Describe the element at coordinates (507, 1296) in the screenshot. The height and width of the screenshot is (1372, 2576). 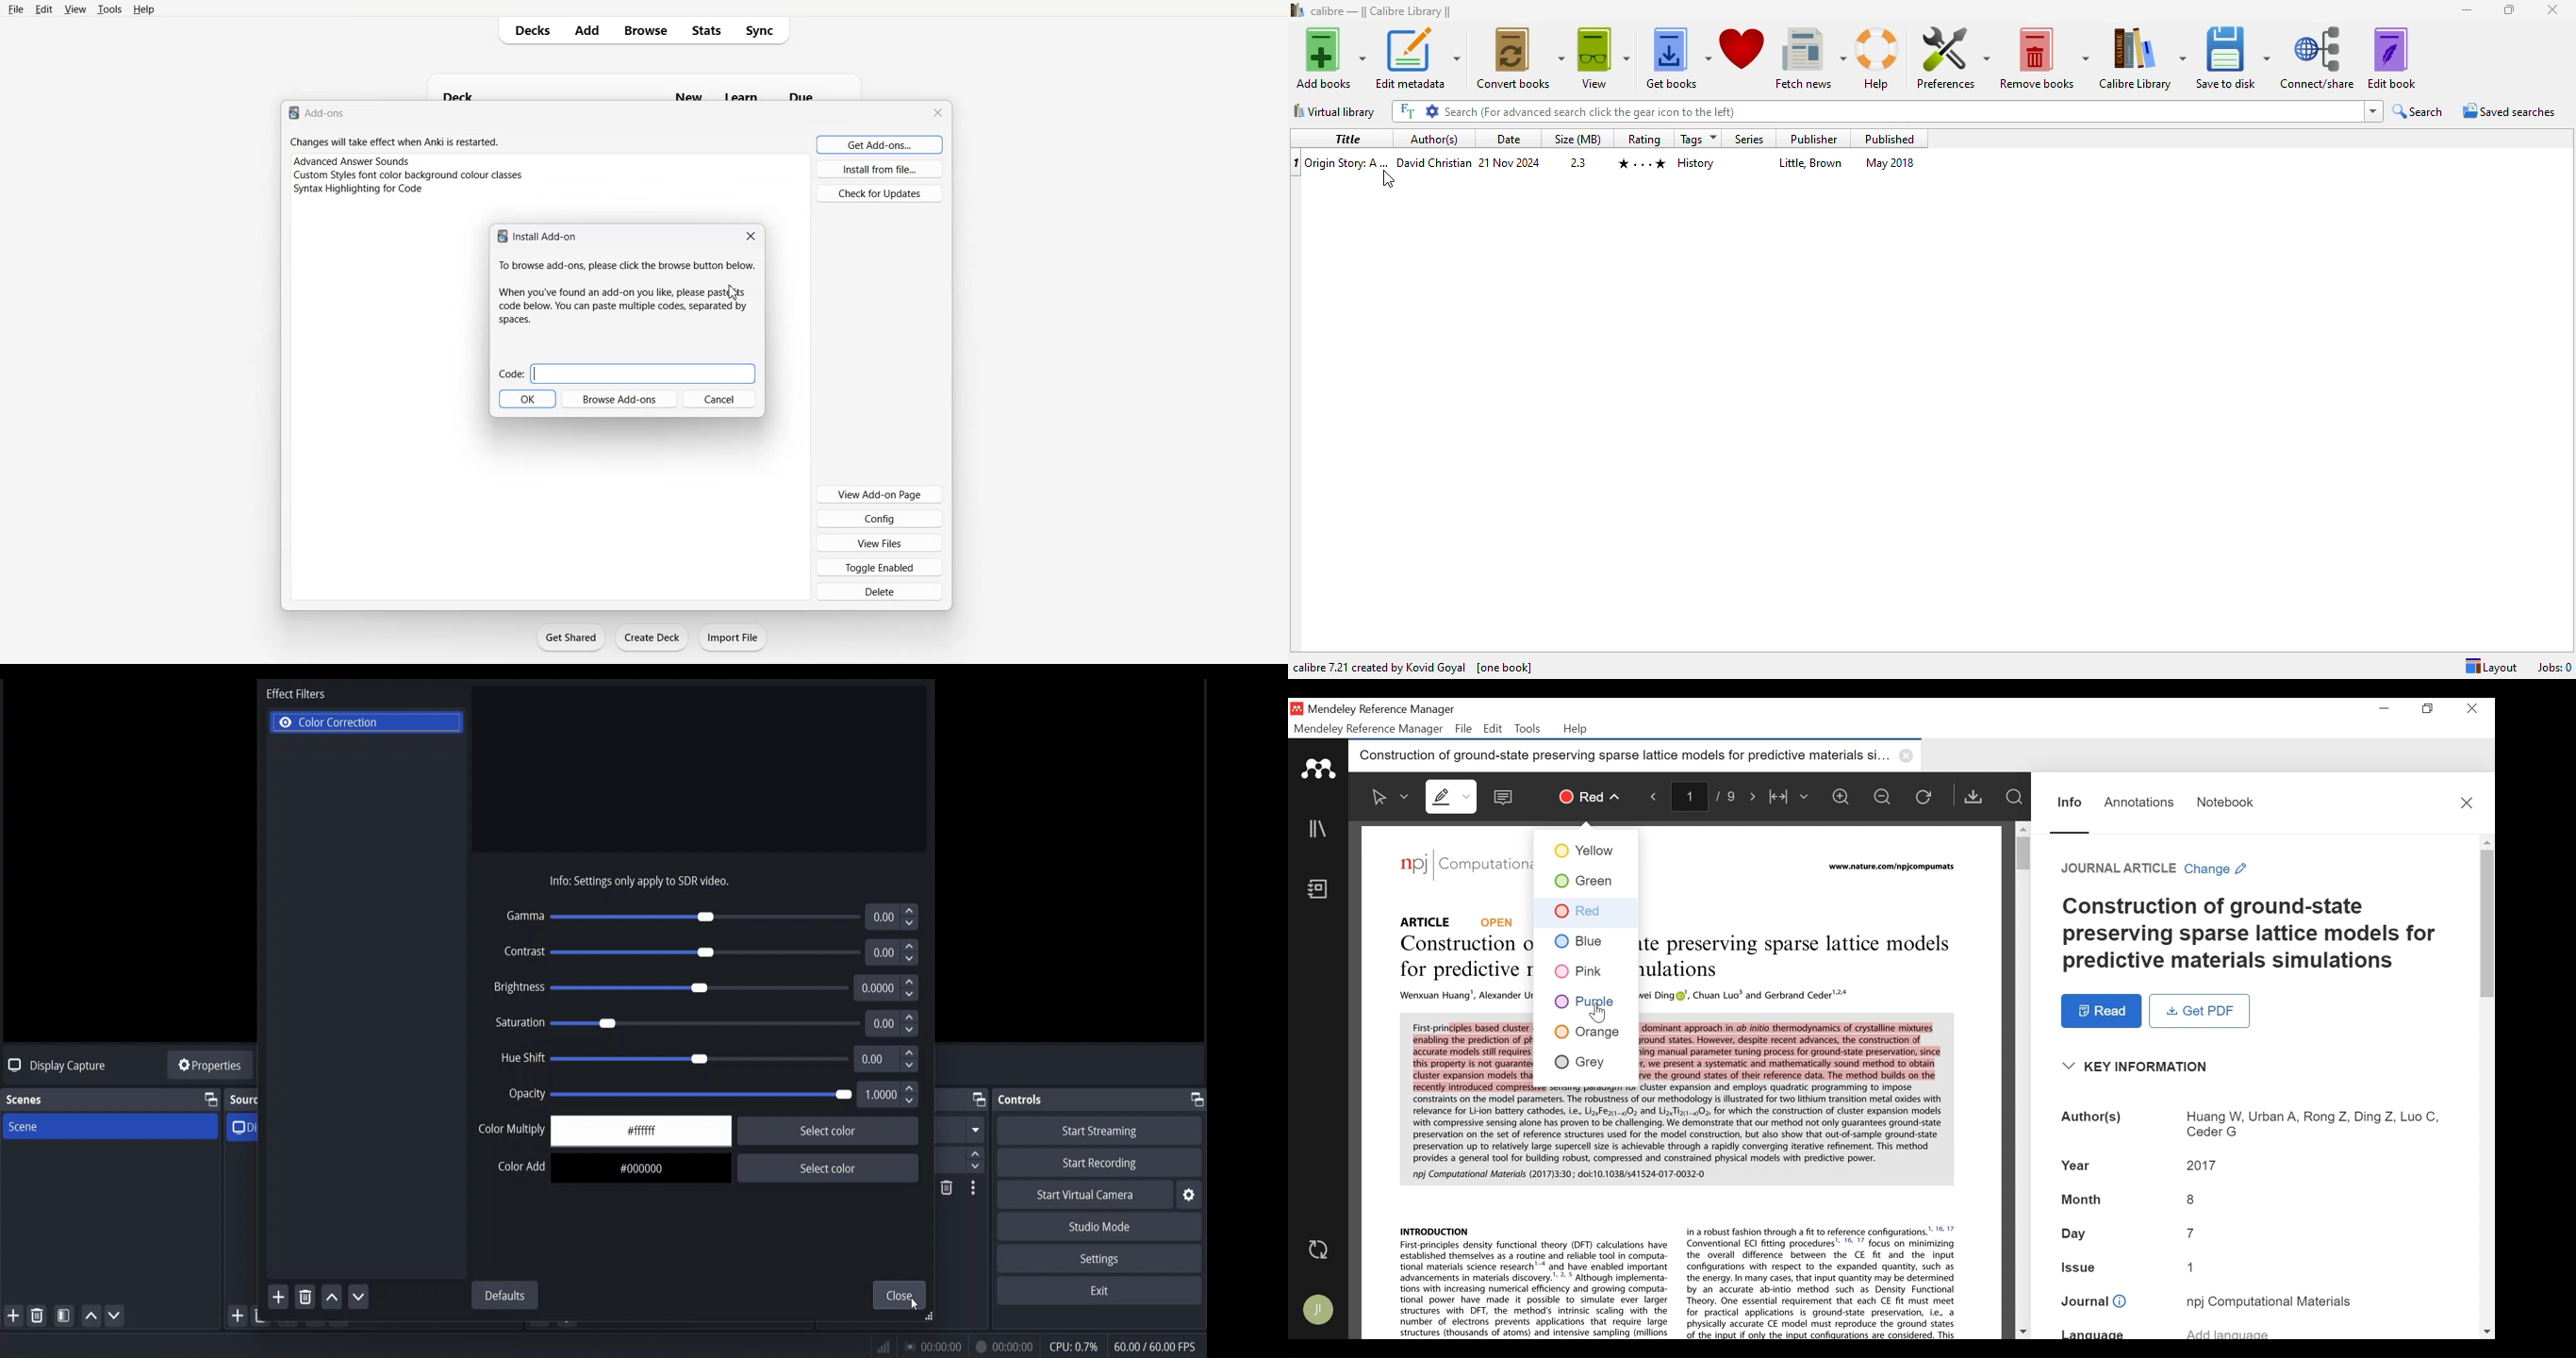
I see `defaults` at that location.